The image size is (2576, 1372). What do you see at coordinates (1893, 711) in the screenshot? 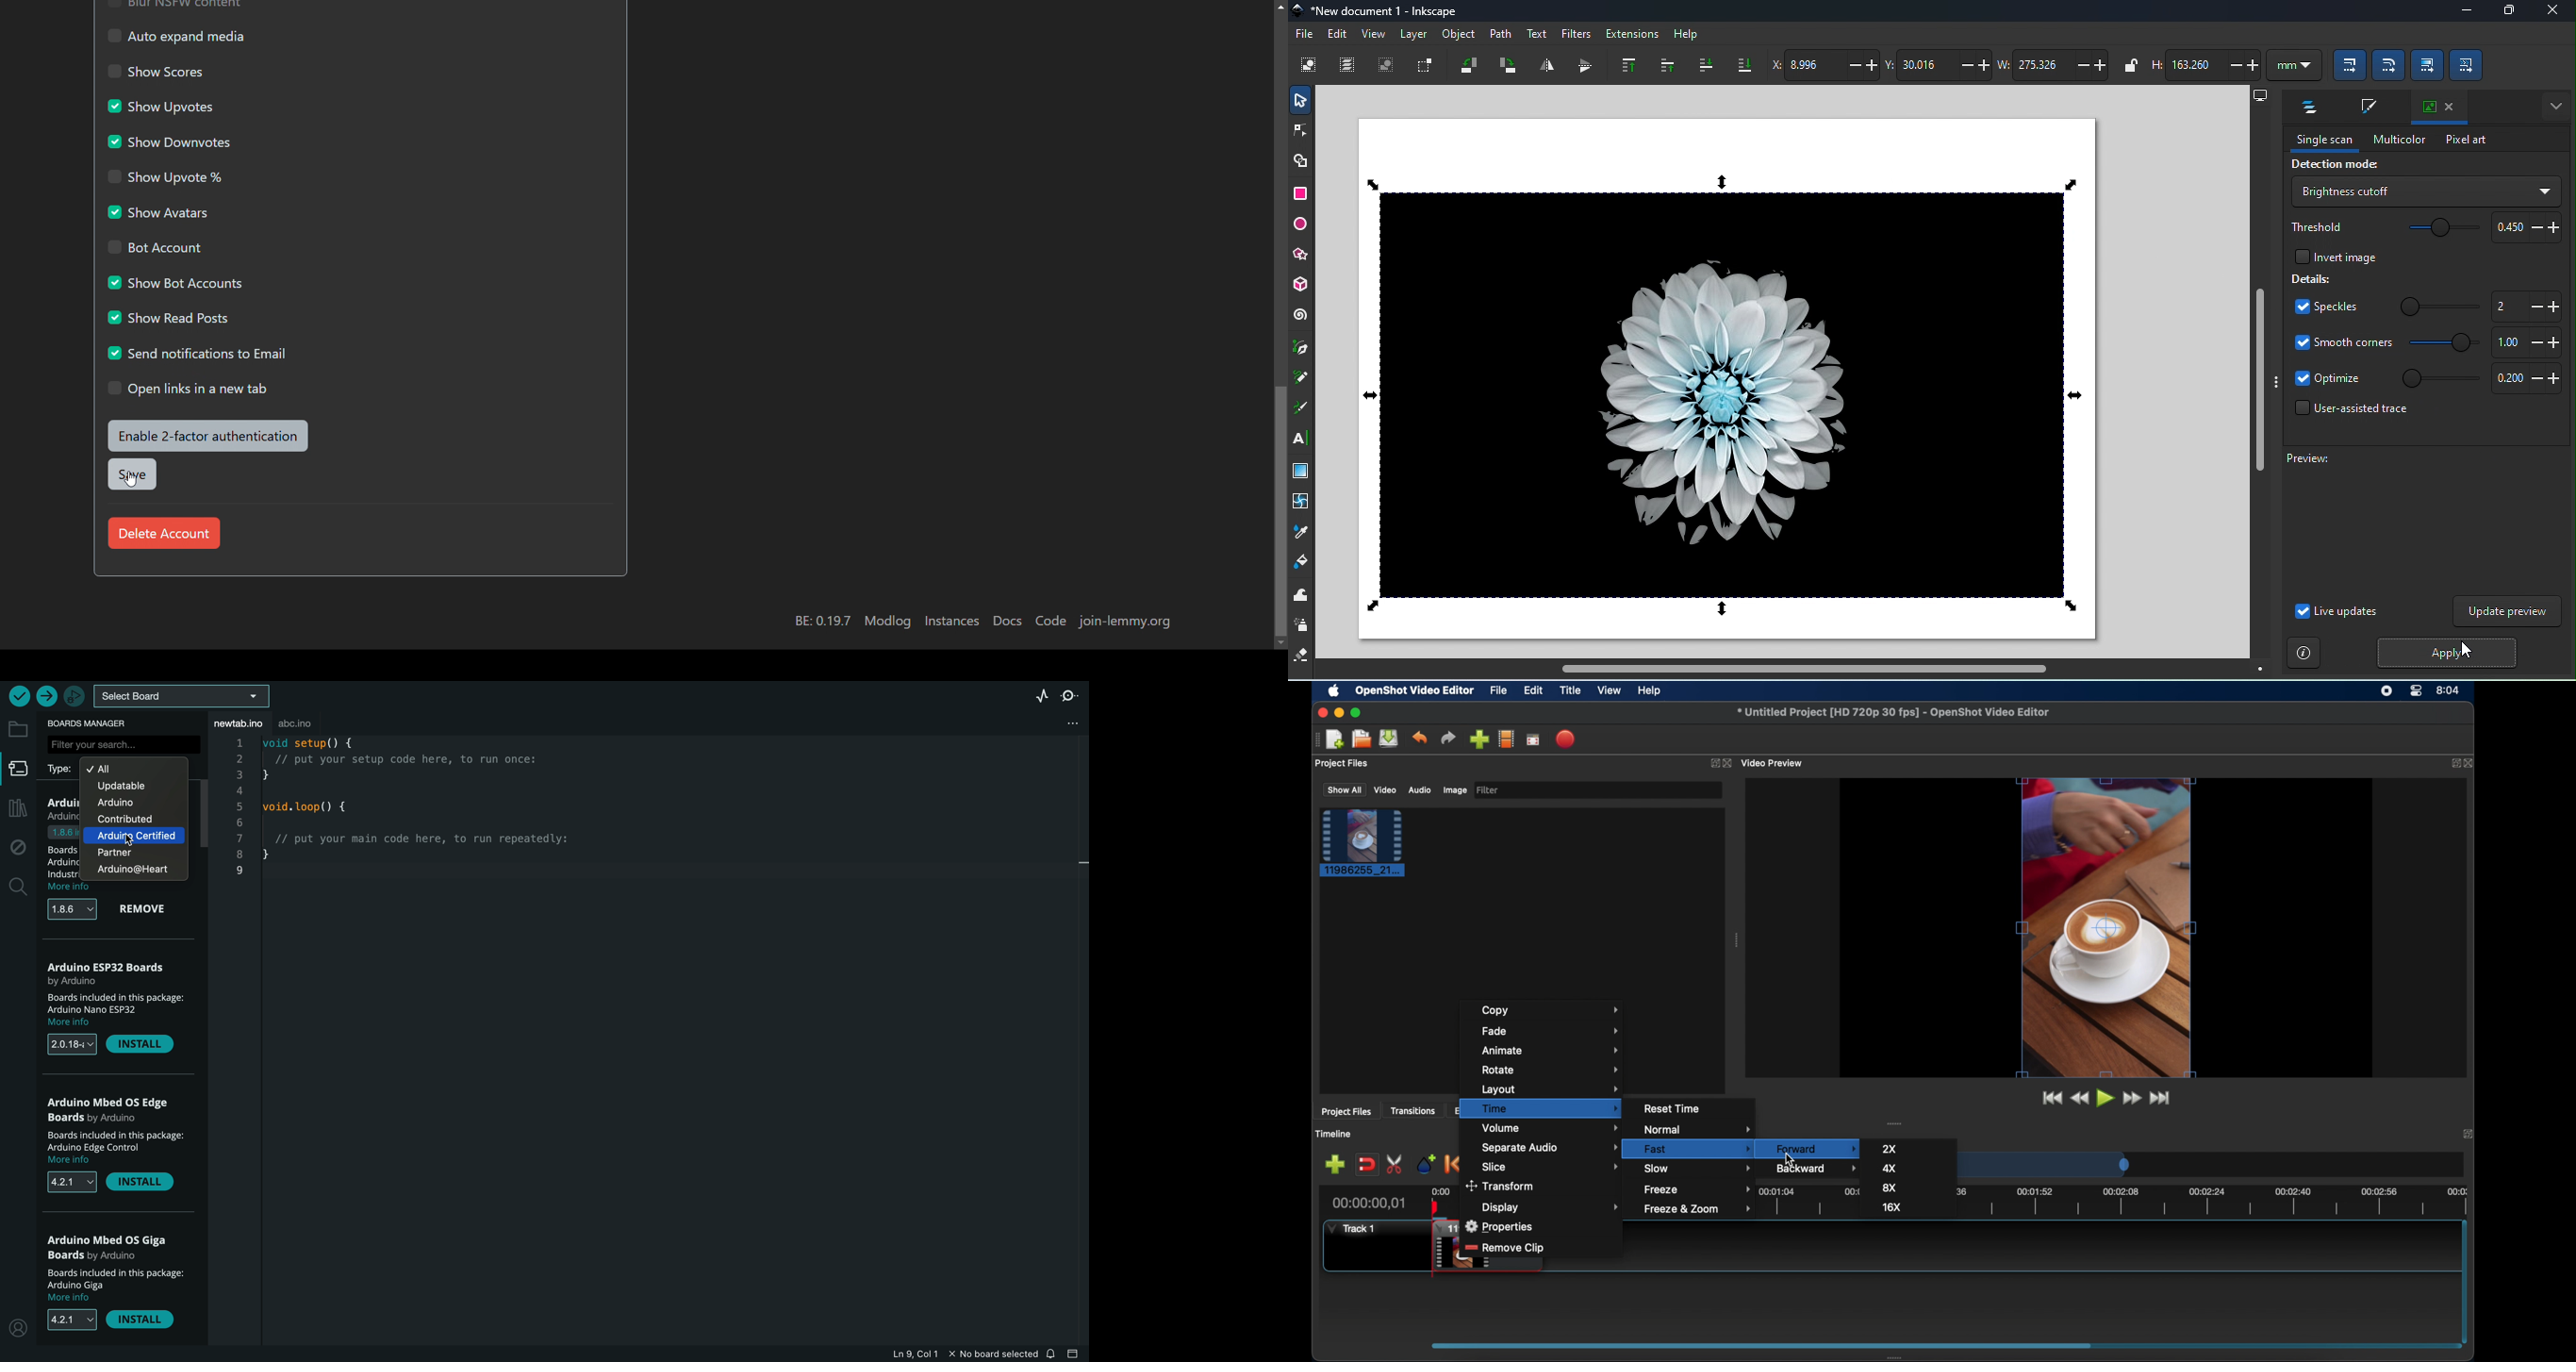
I see `file name` at bounding box center [1893, 711].